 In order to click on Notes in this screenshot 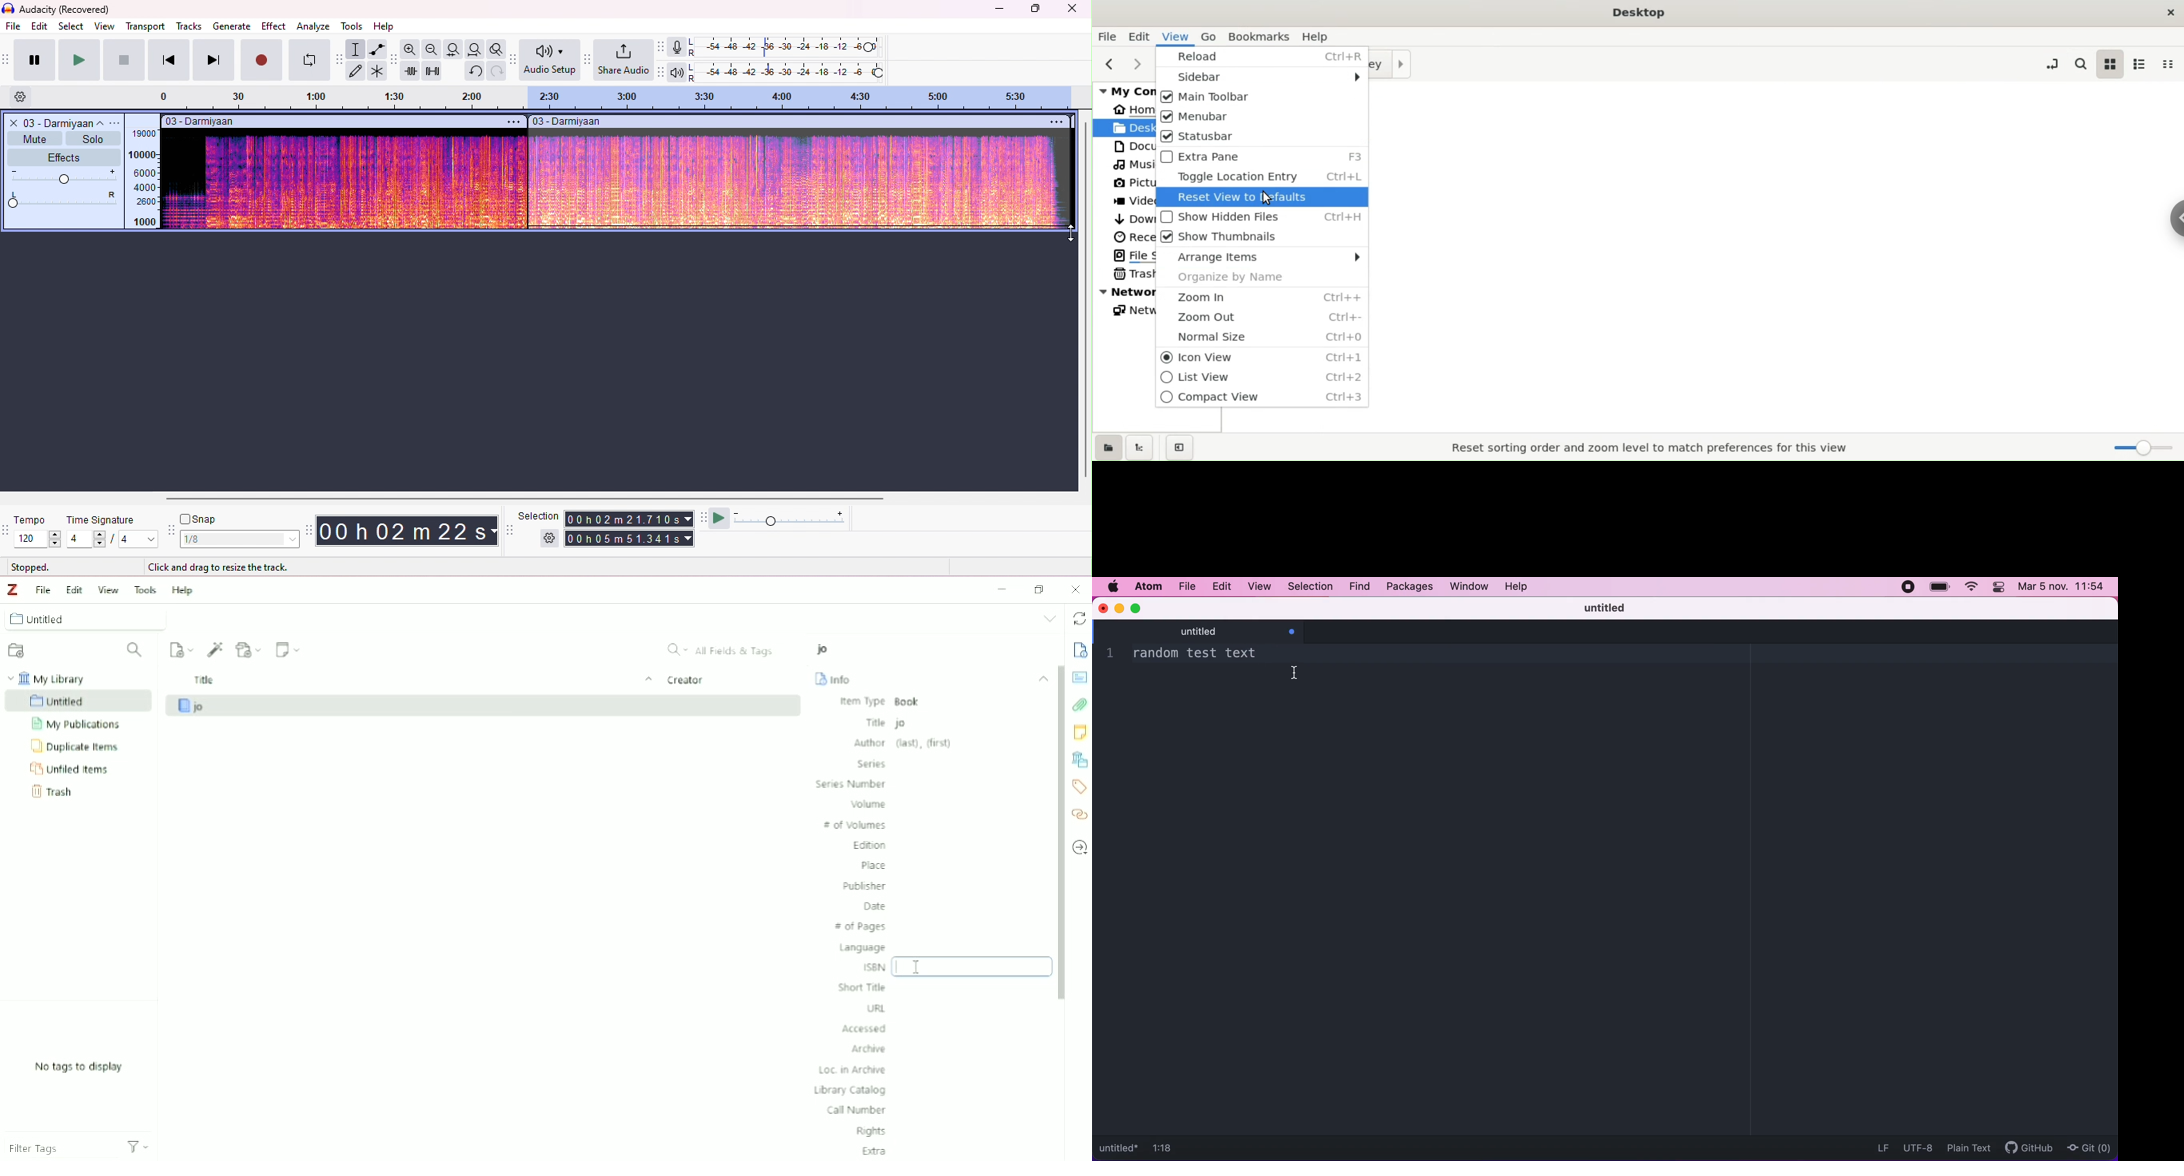, I will do `click(1080, 733)`.